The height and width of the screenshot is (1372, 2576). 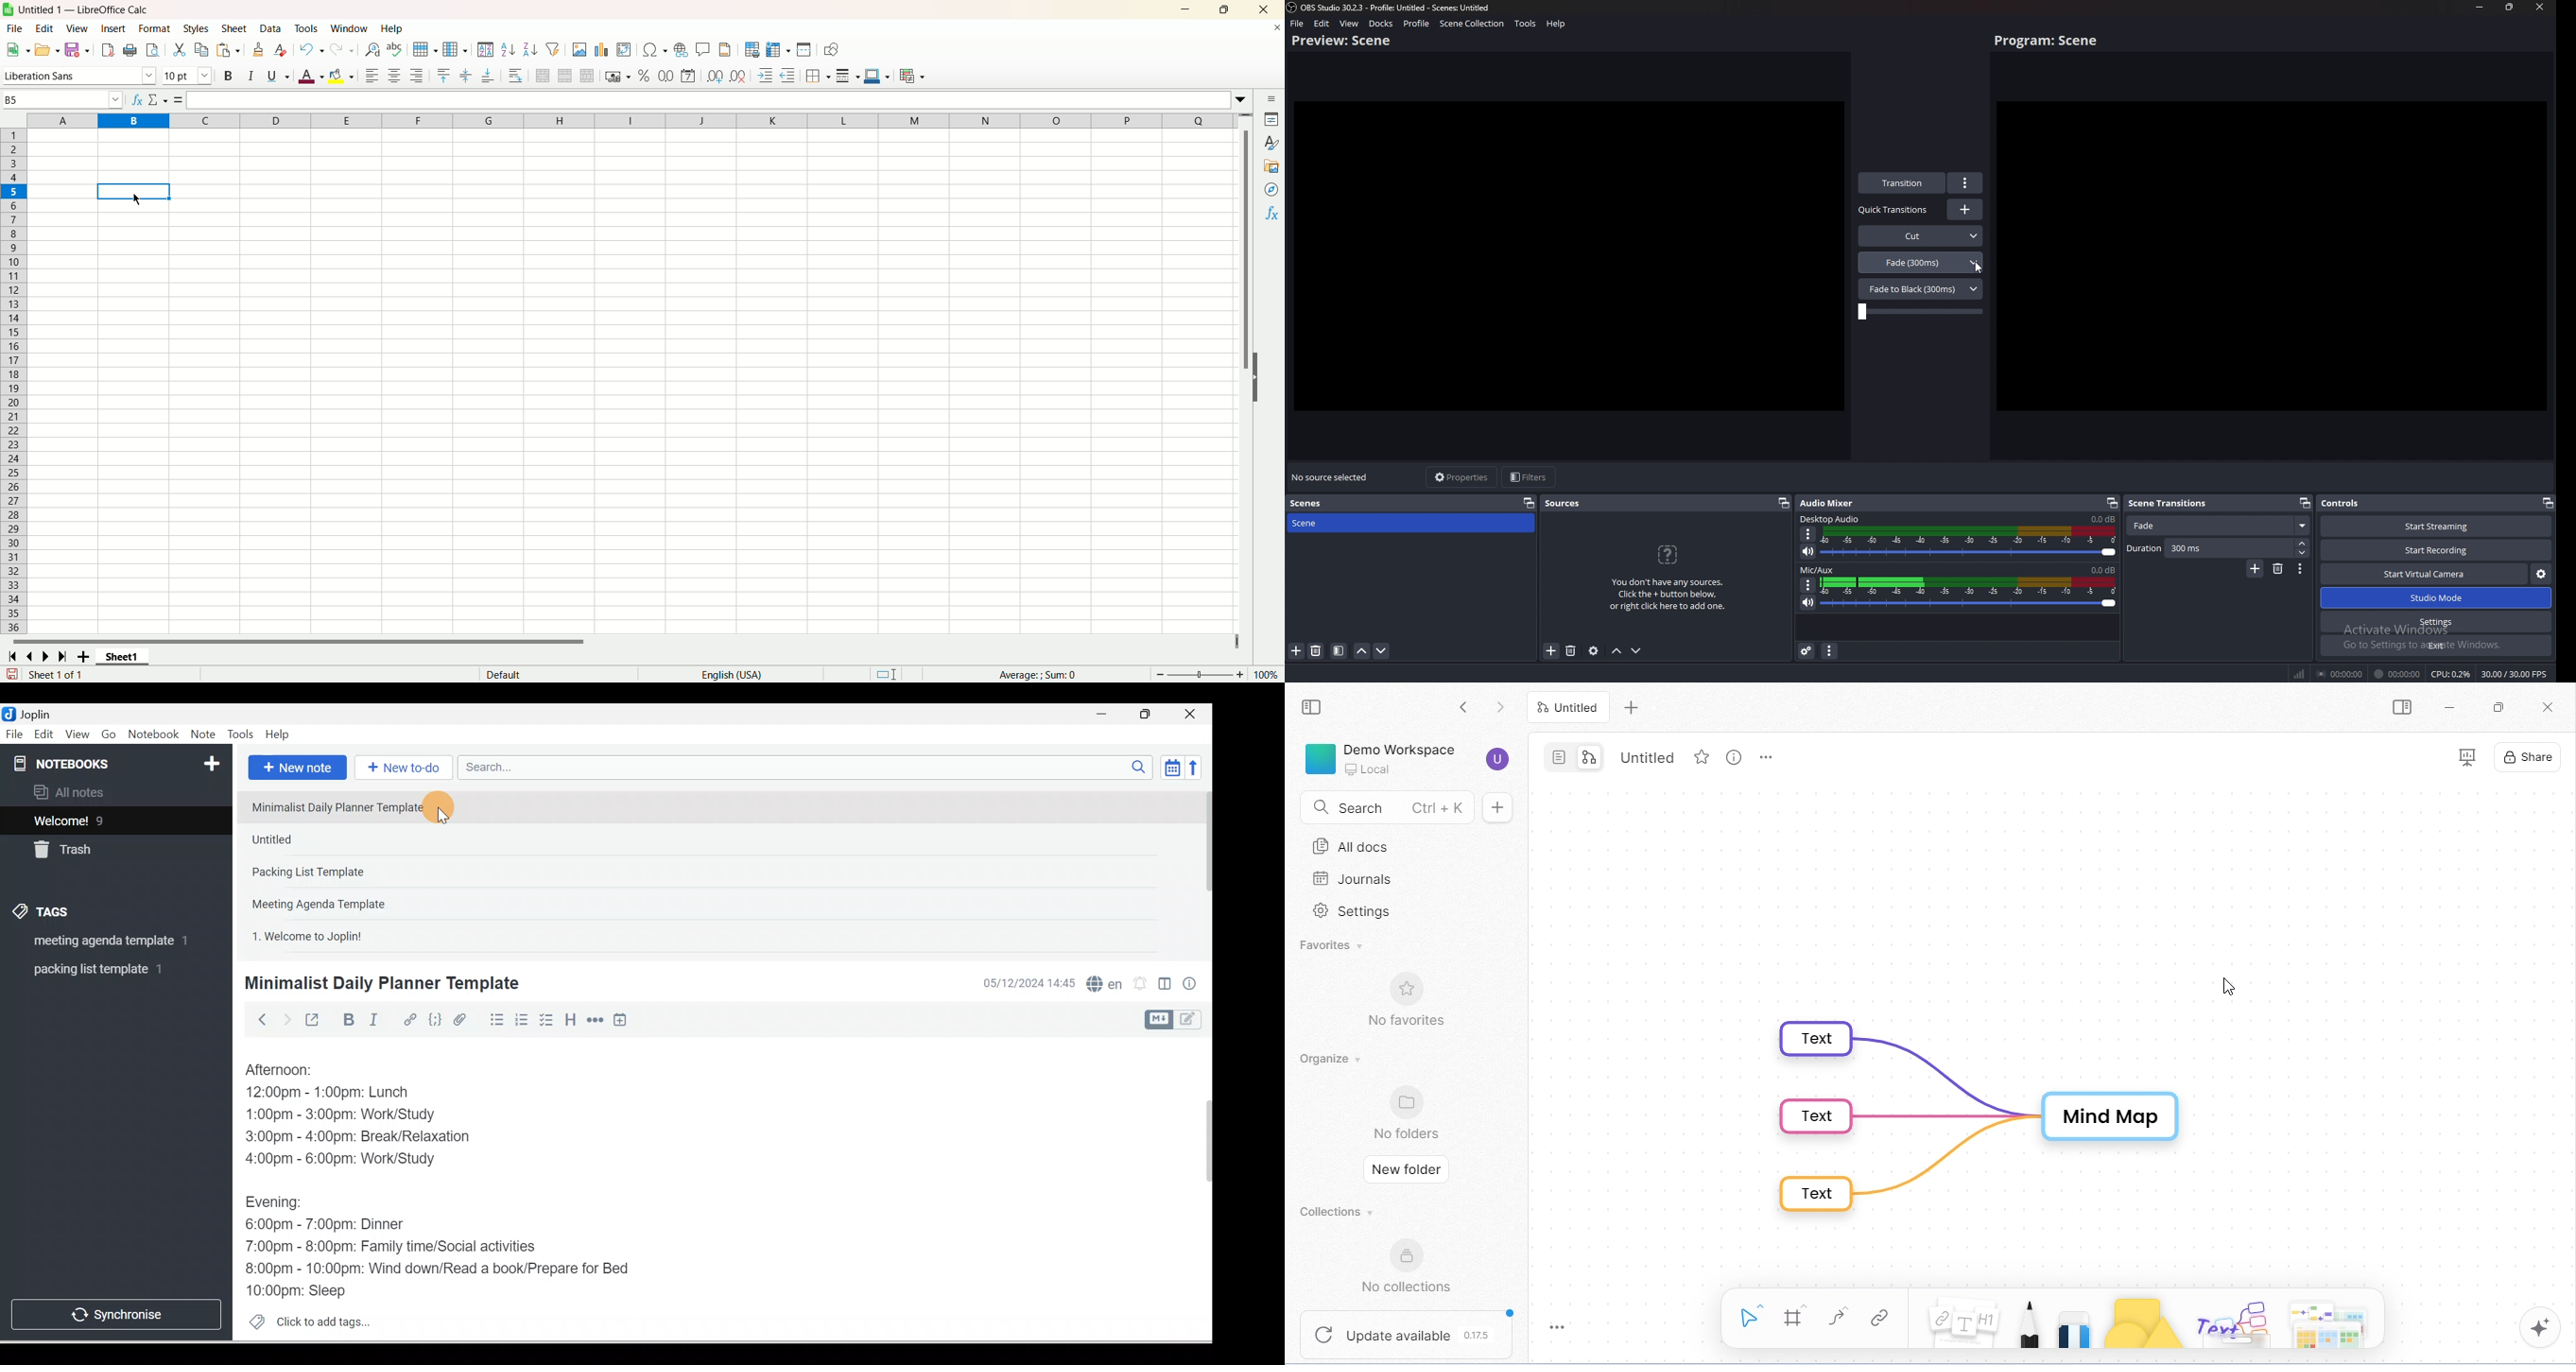 I want to click on page mode, so click(x=1558, y=756).